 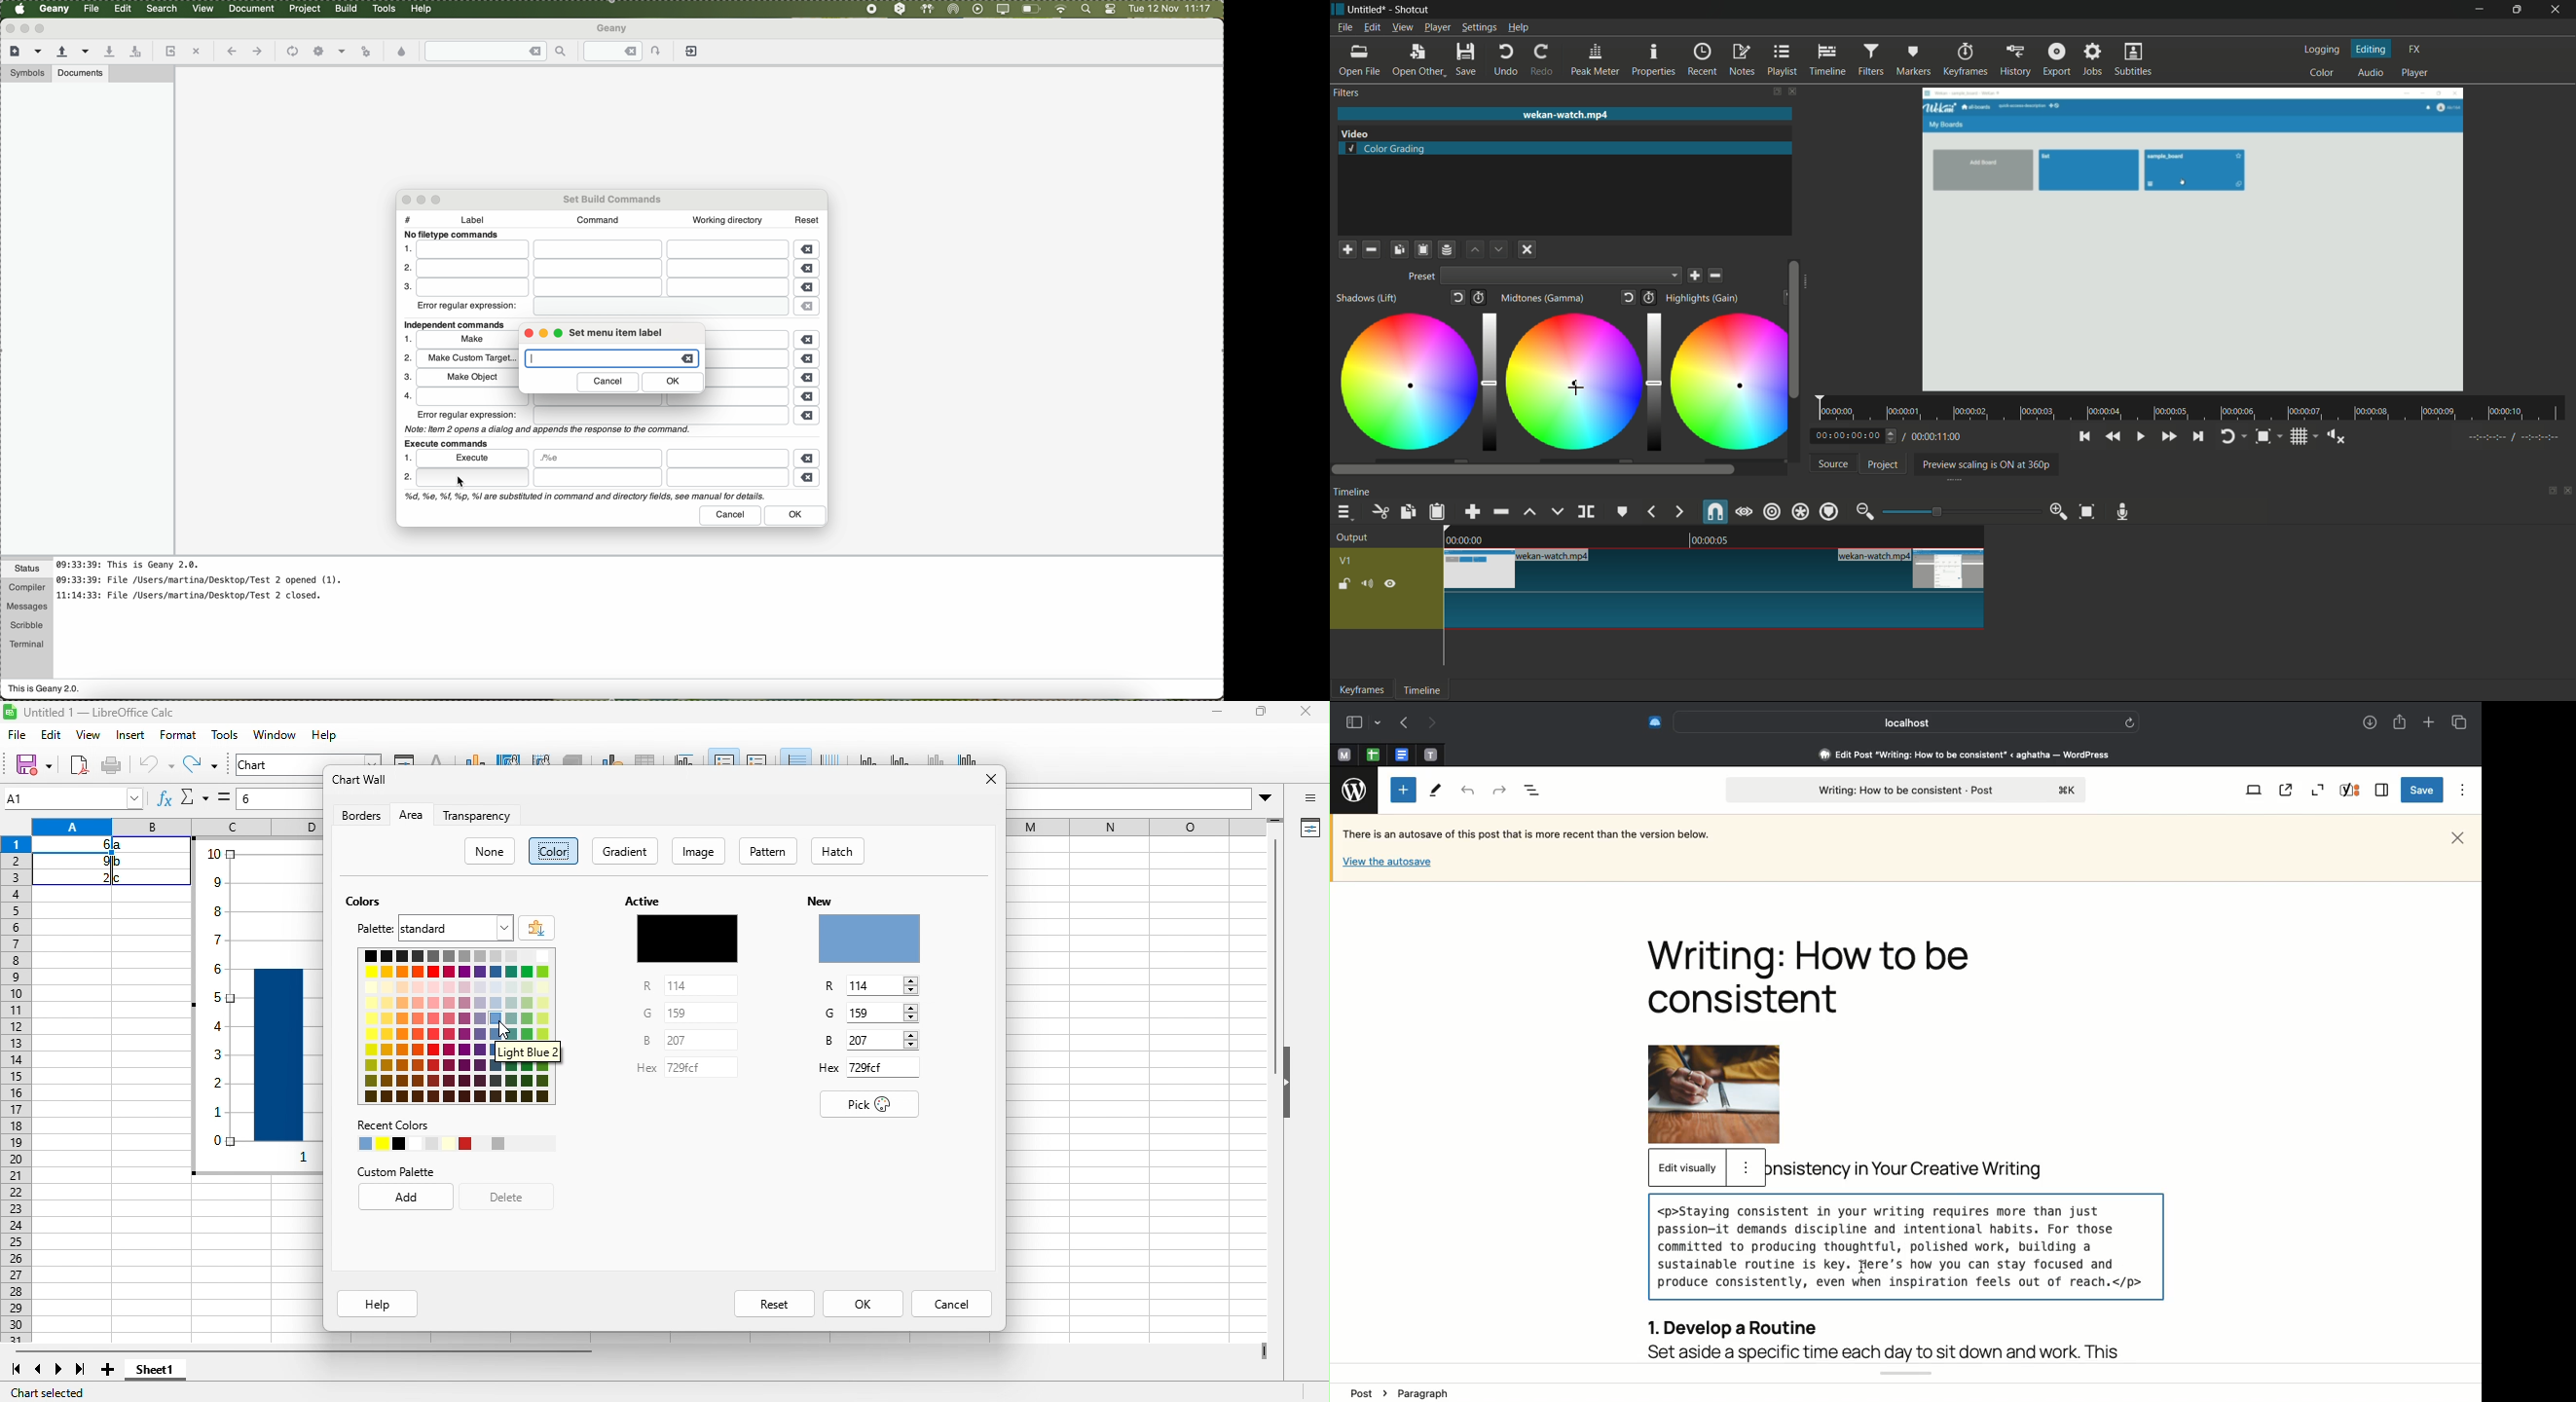 I want to click on select function, so click(x=193, y=797).